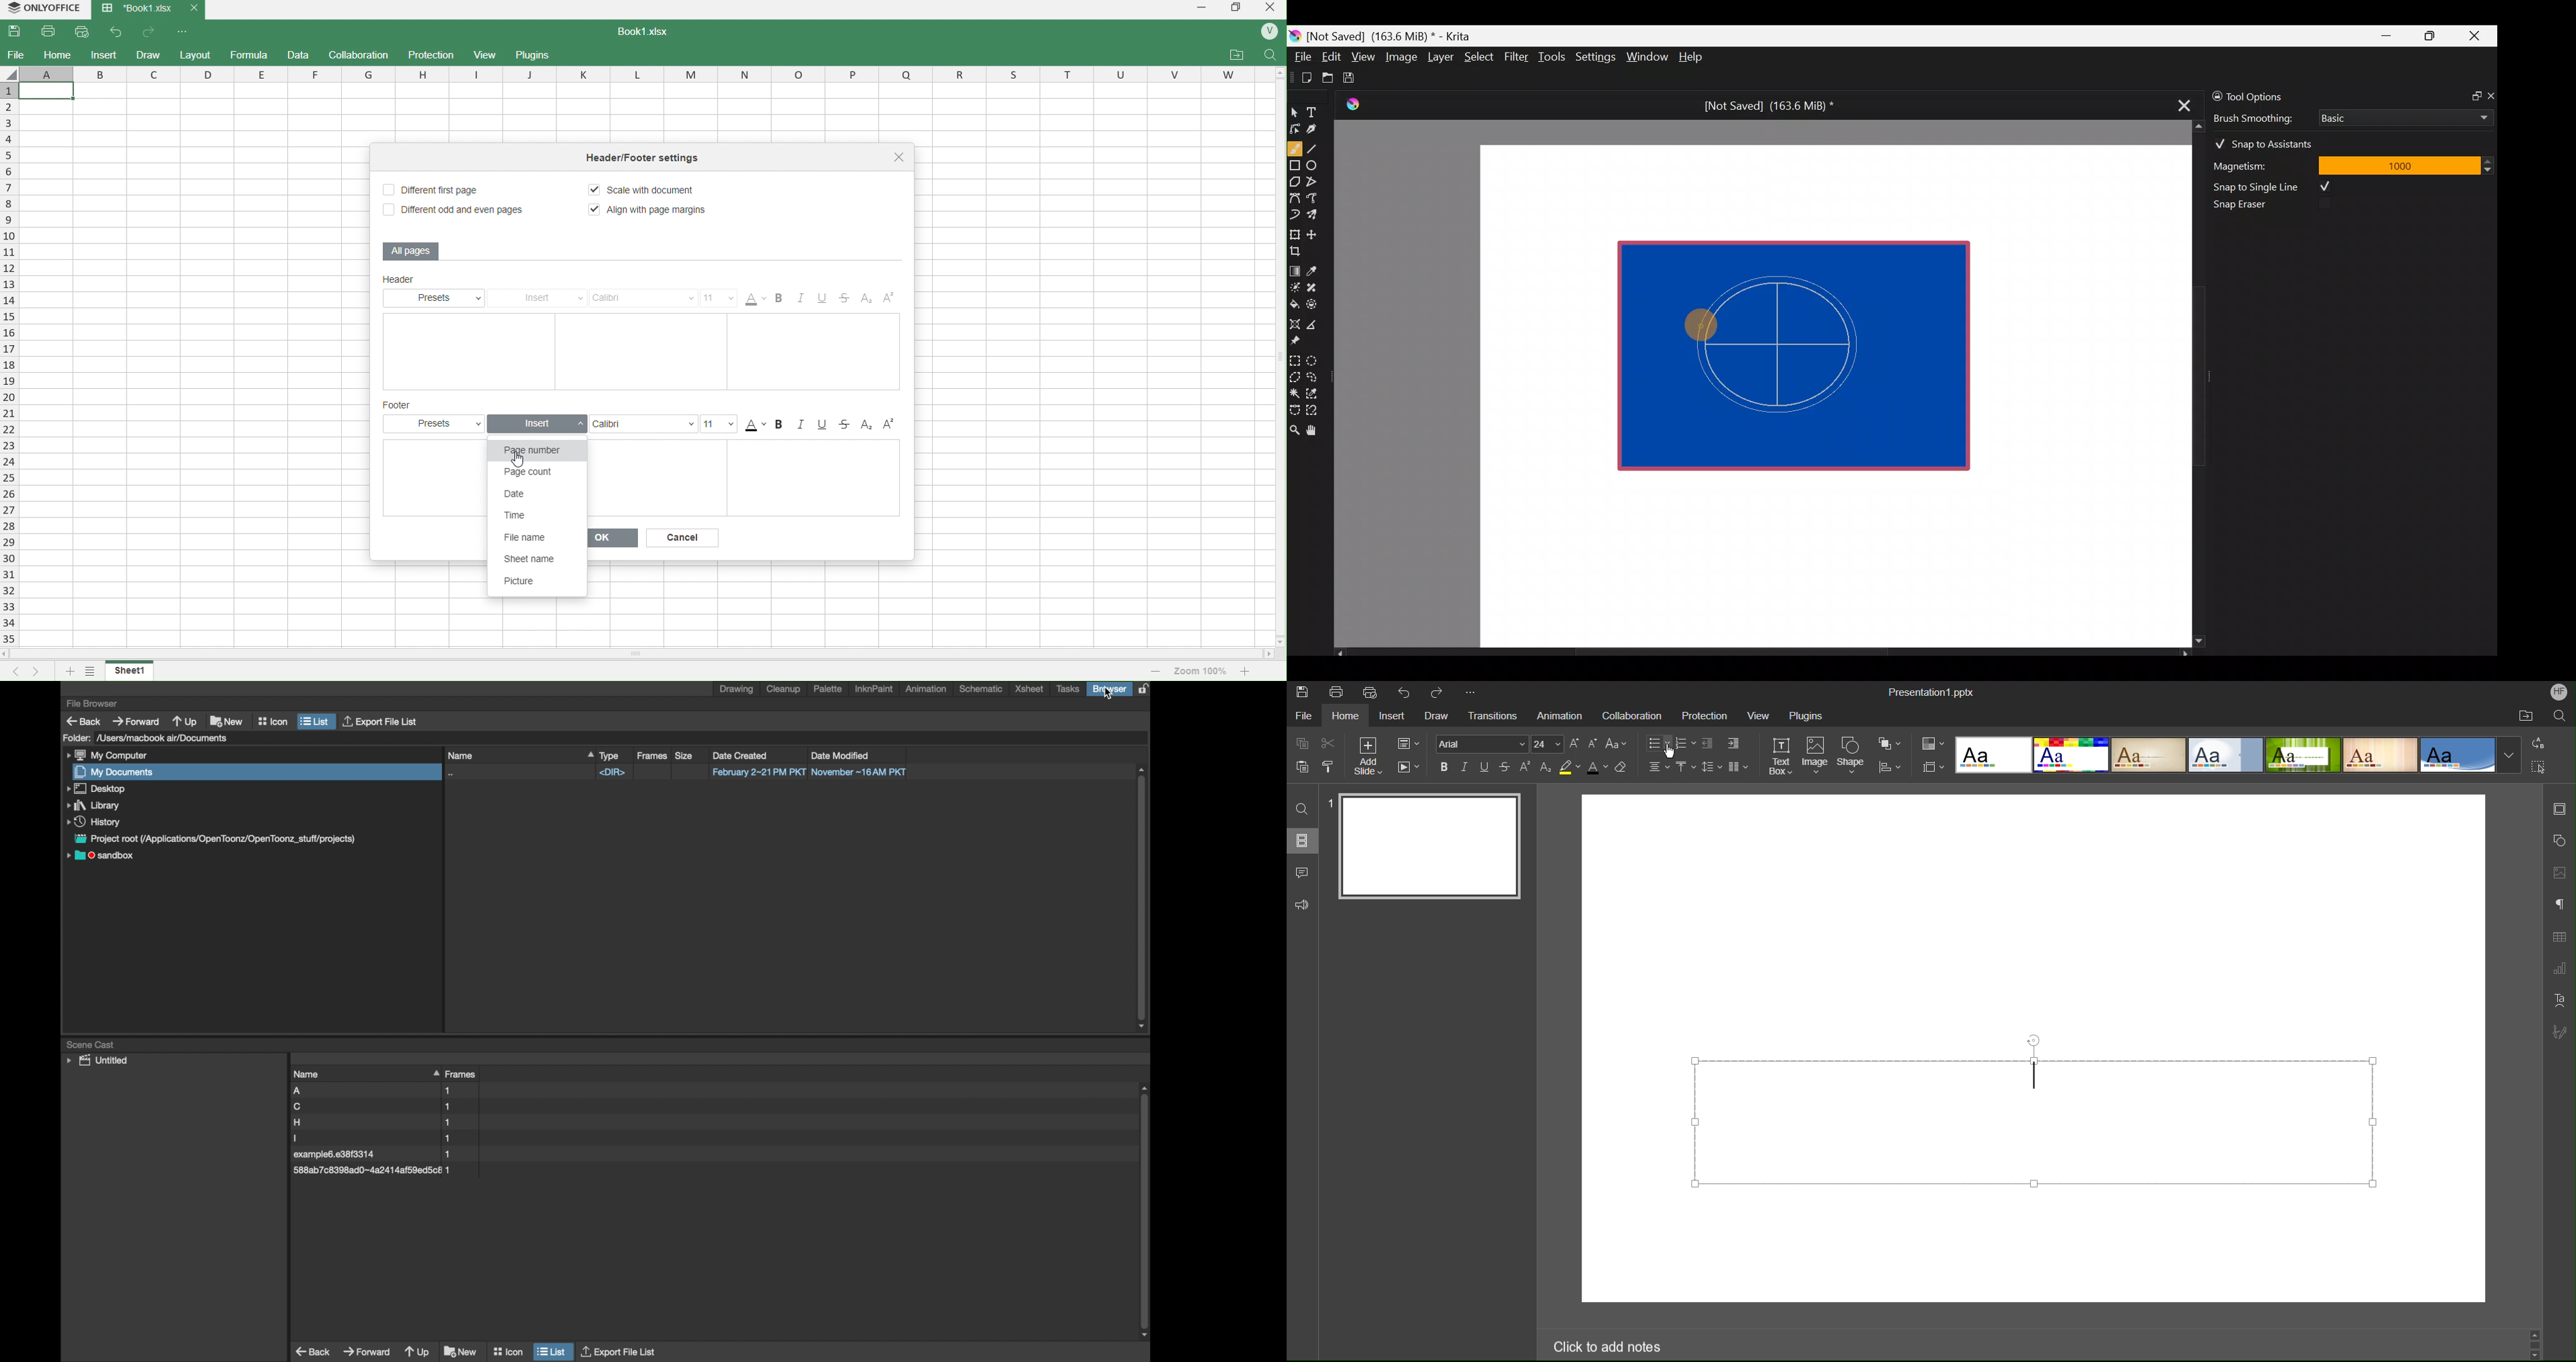 This screenshot has width=2576, height=1372. I want to click on forward, so click(150, 32).